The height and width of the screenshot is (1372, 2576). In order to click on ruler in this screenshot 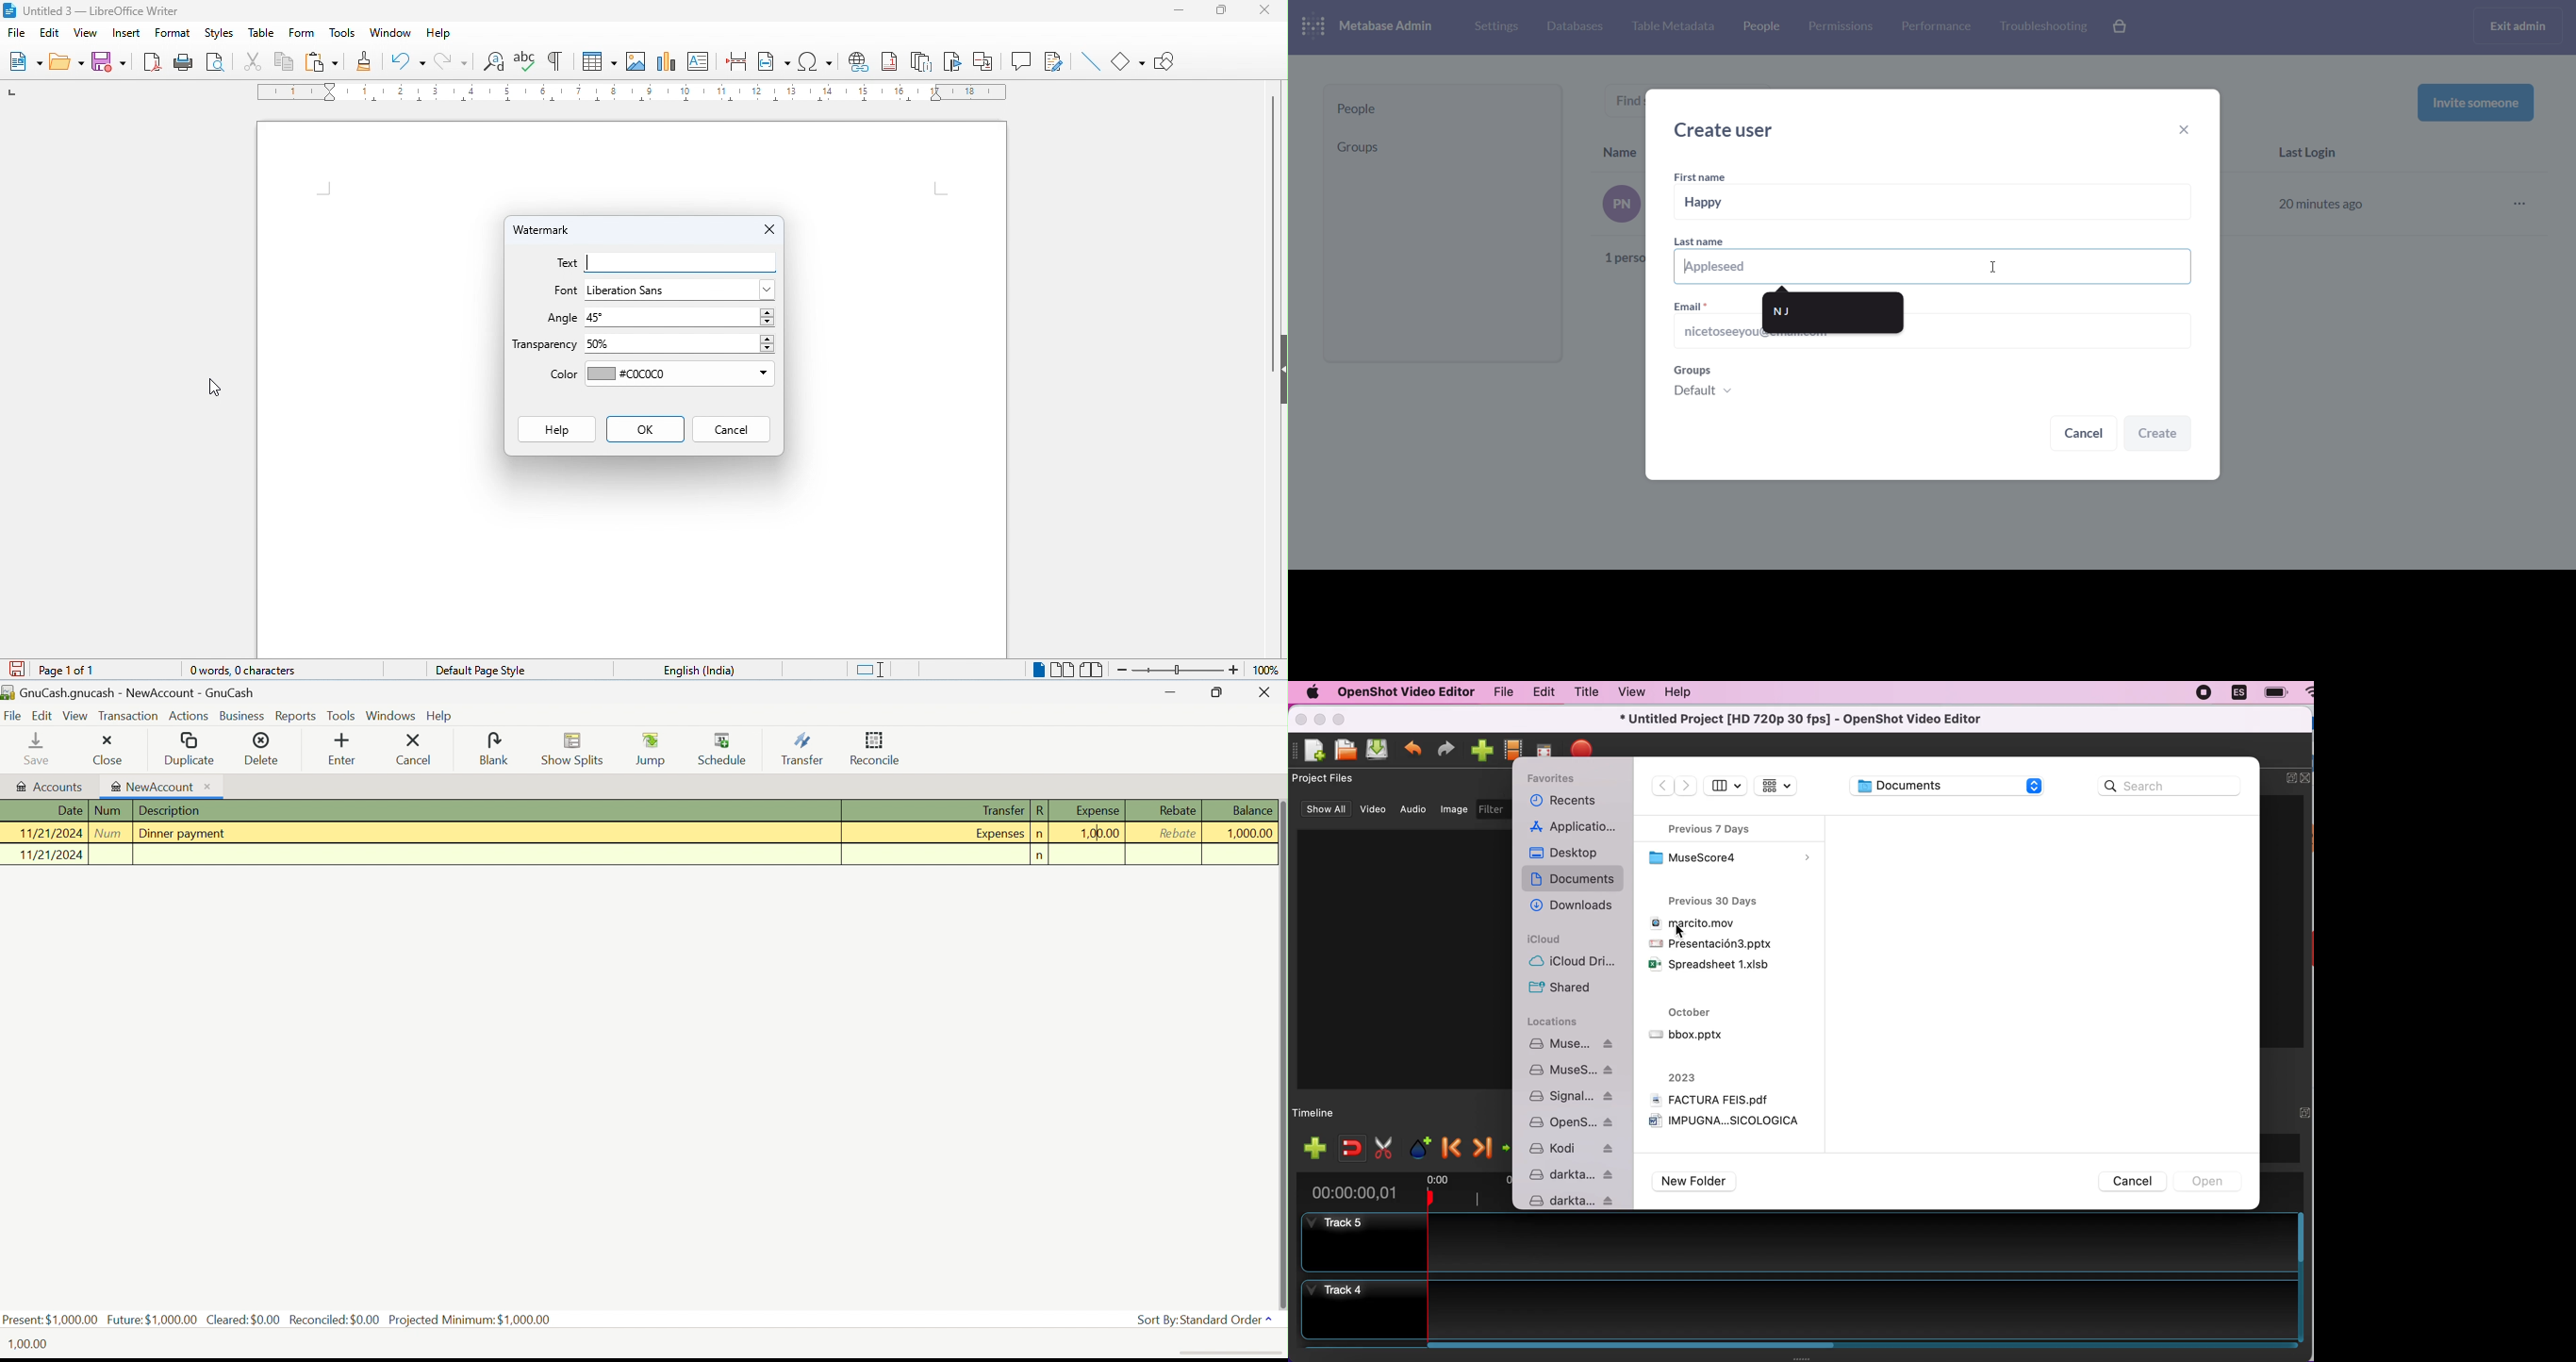, I will do `click(632, 93)`.